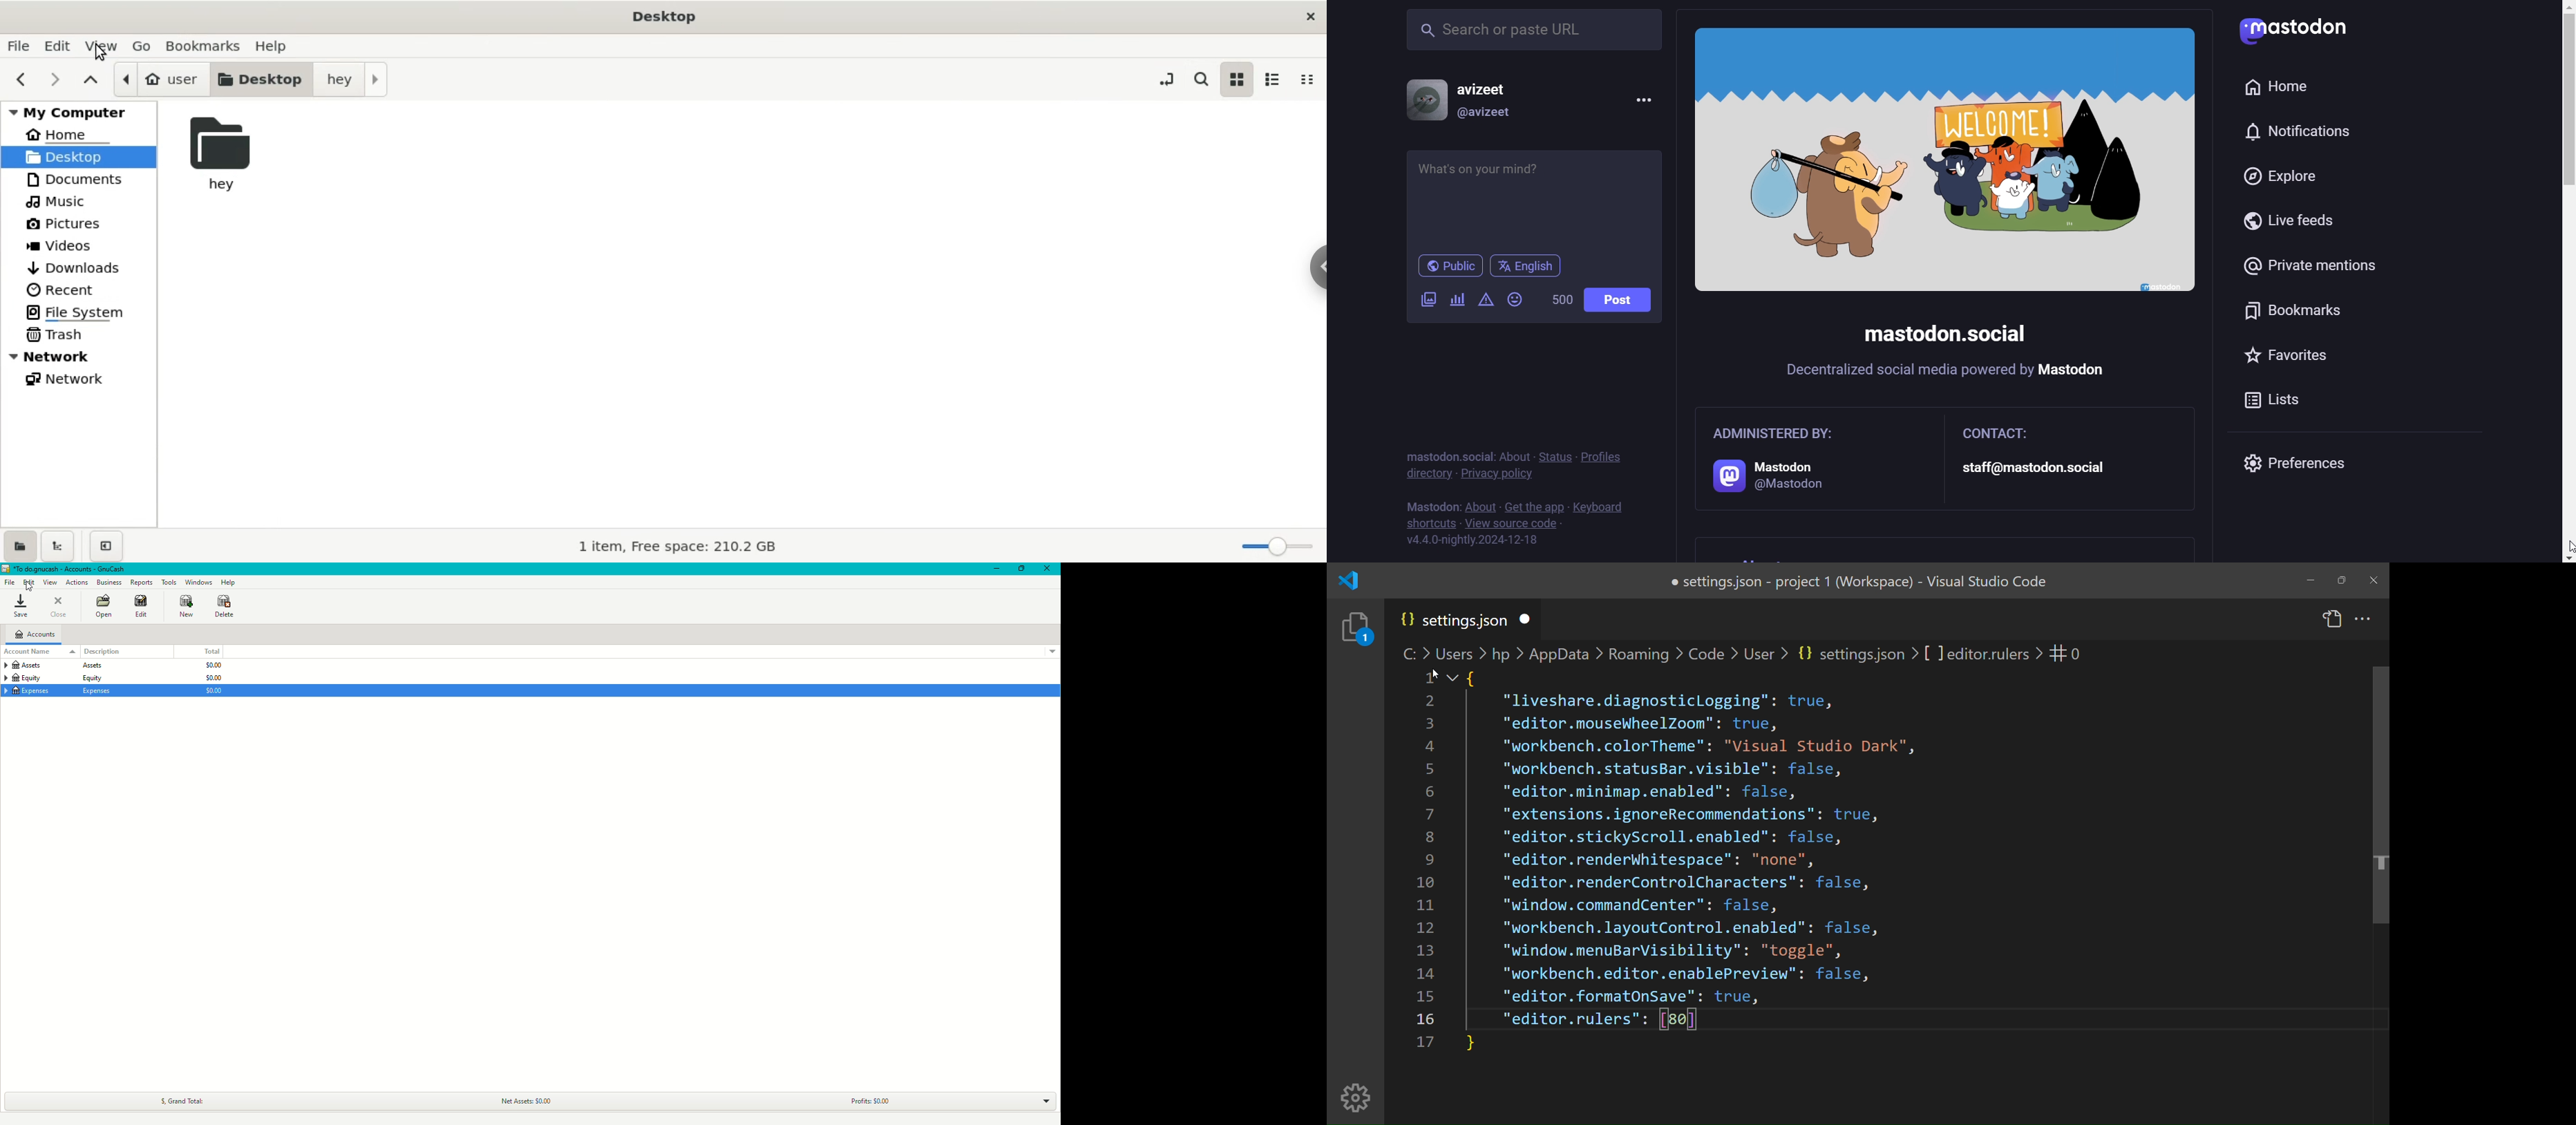 The width and height of the screenshot is (2576, 1148). Describe the element at coordinates (1489, 85) in the screenshot. I see `username` at that location.